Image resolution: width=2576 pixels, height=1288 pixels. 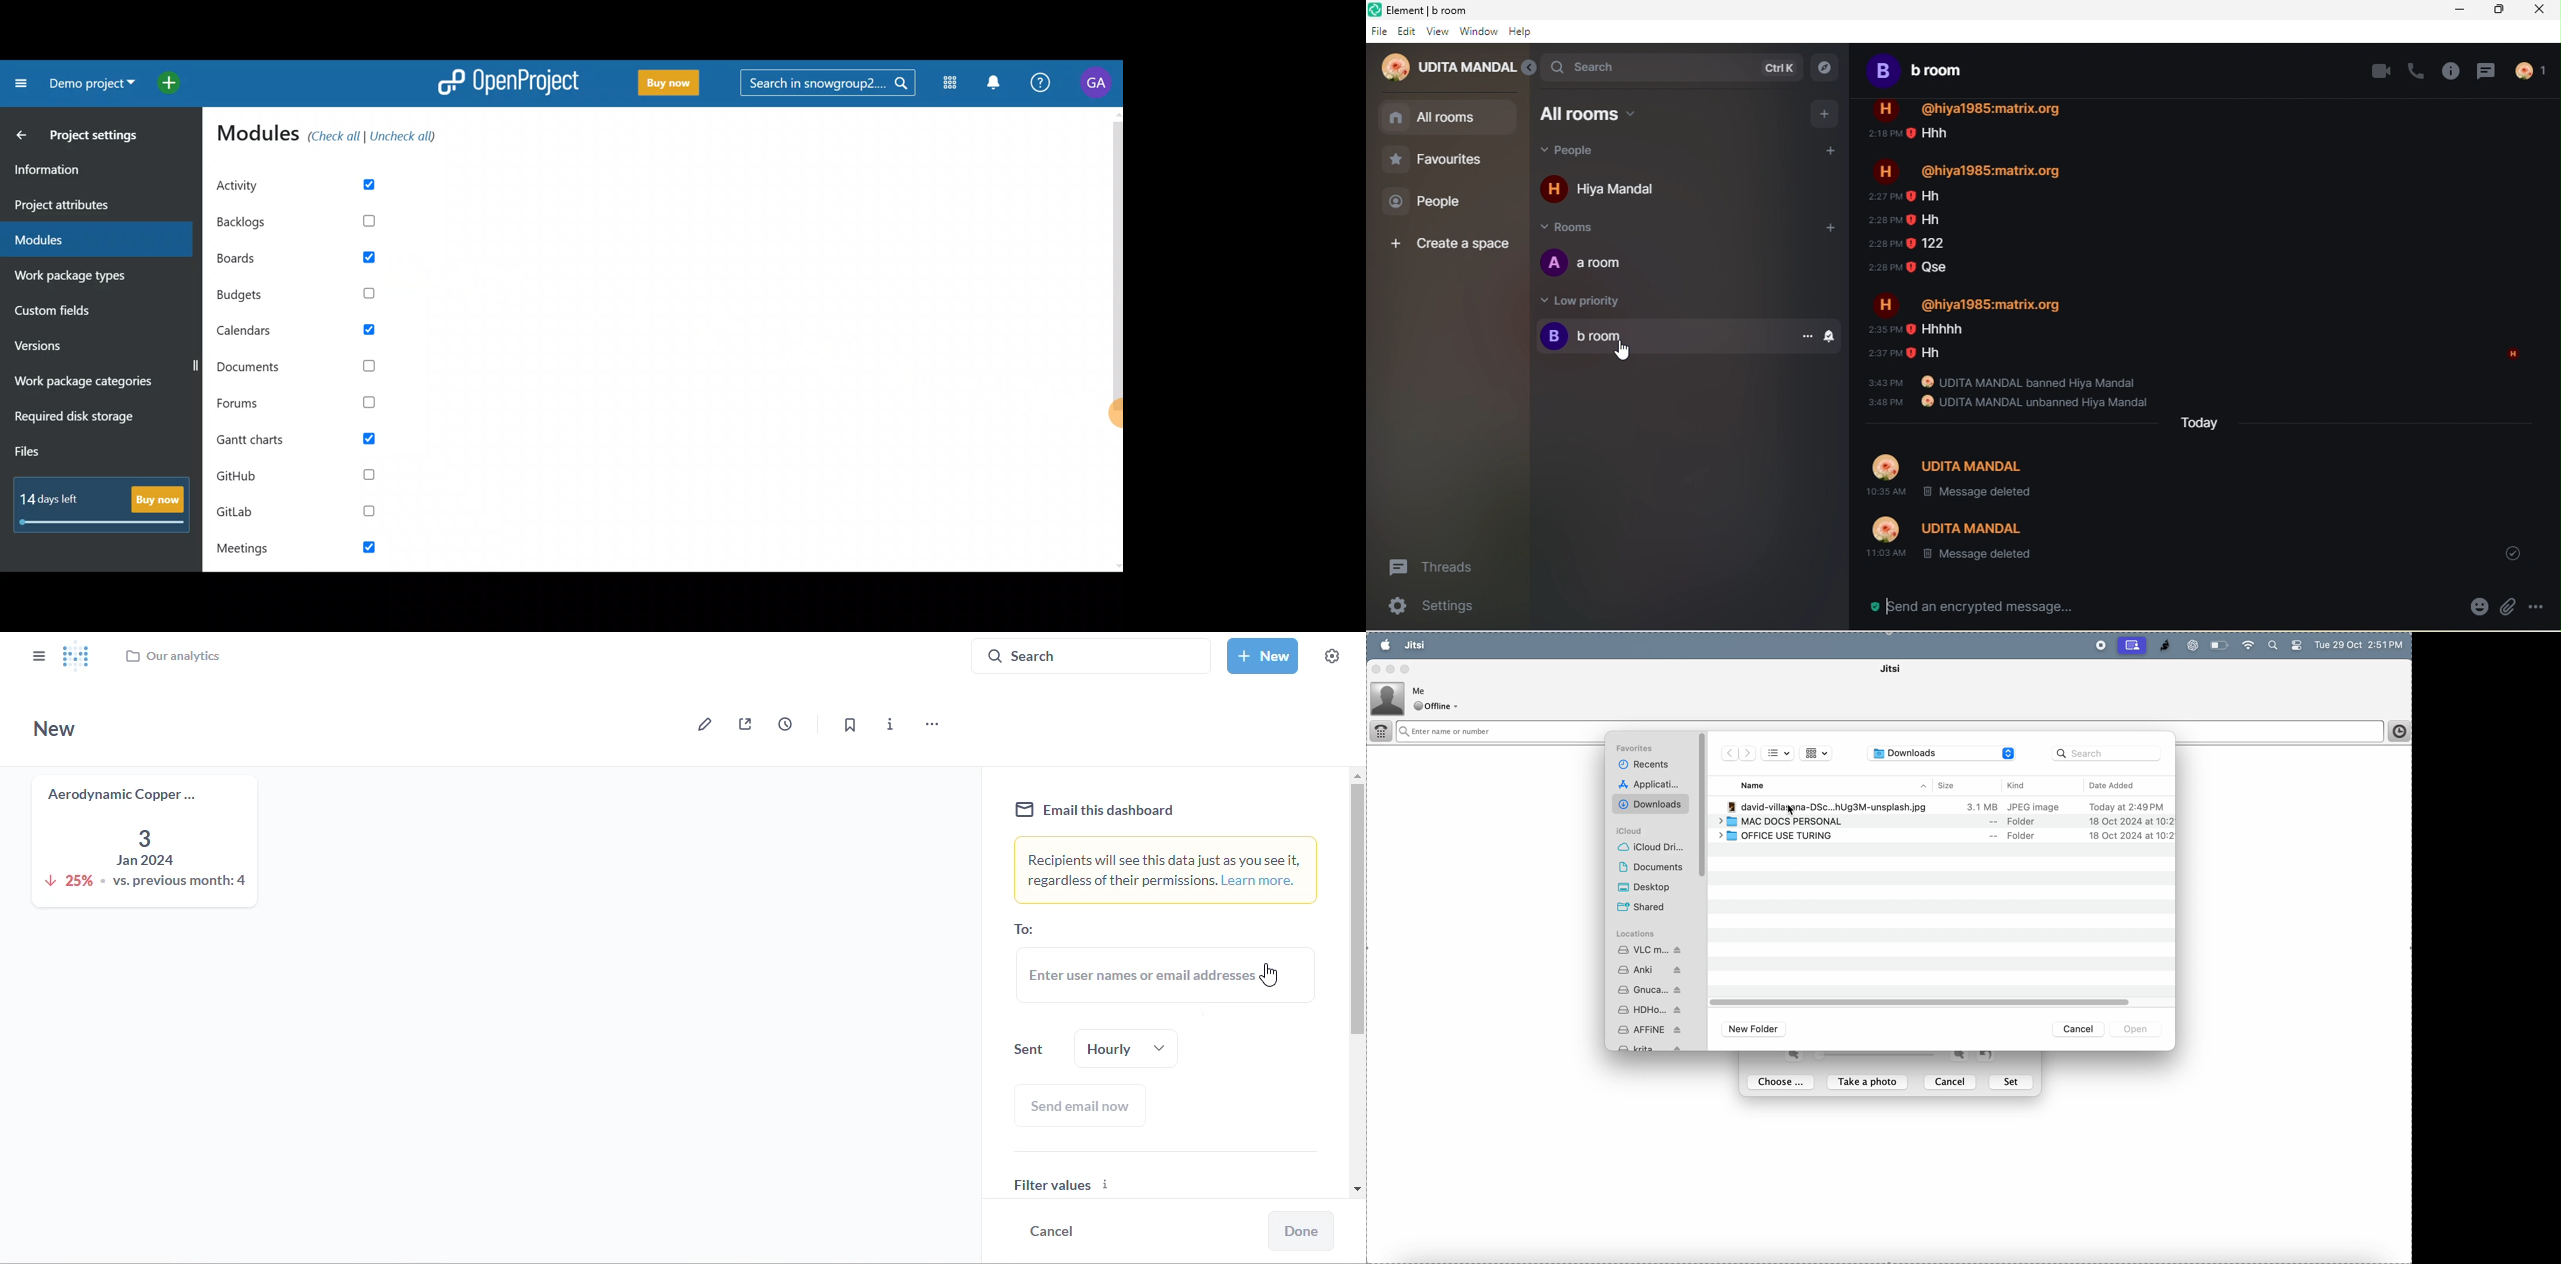 What do you see at coordinates (1980, 605) in the screenshot?
I see `send a encrypted message` at bounding box center [1980, 605].